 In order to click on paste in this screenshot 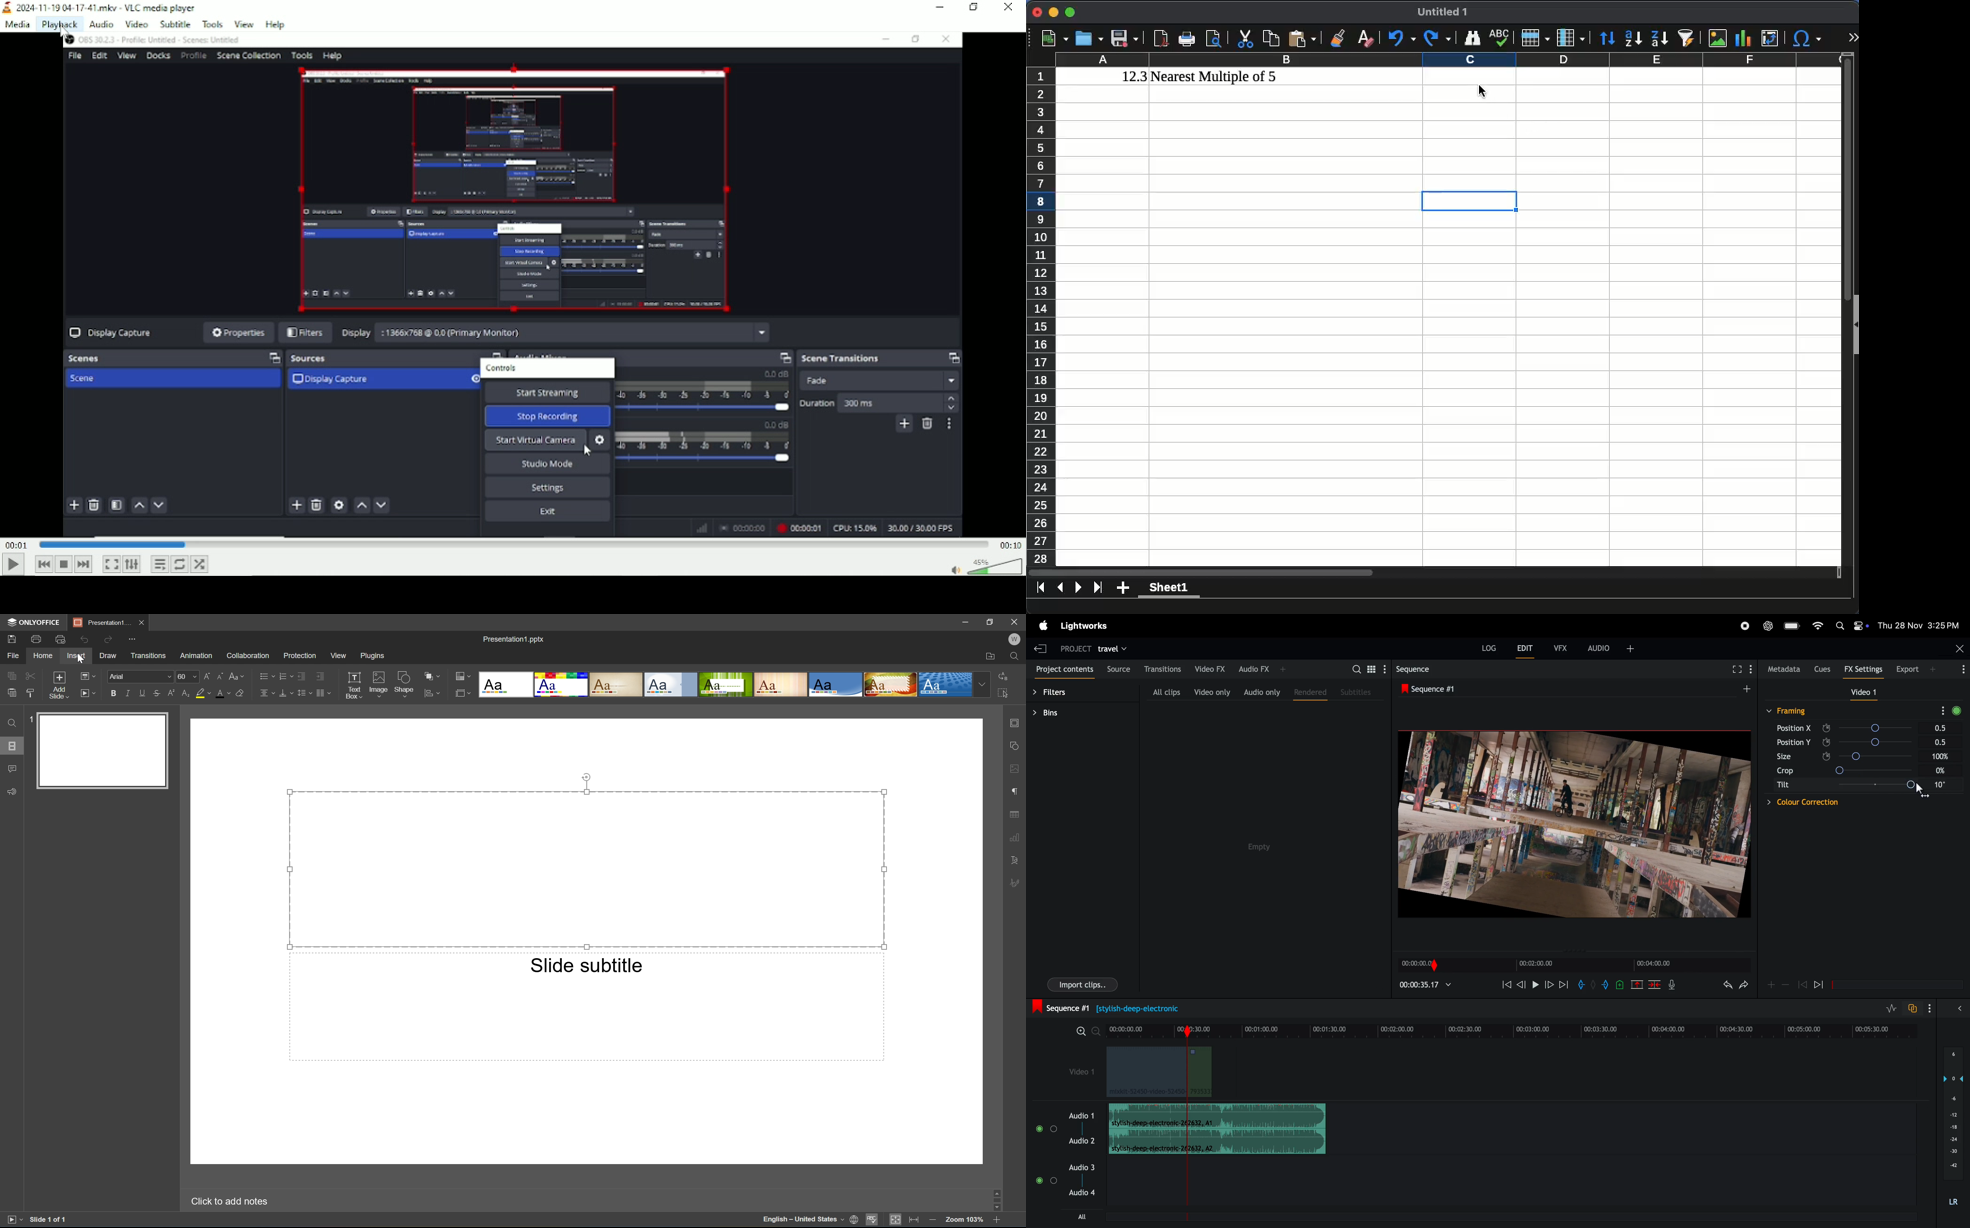, I will do `click(1302, 38)`.